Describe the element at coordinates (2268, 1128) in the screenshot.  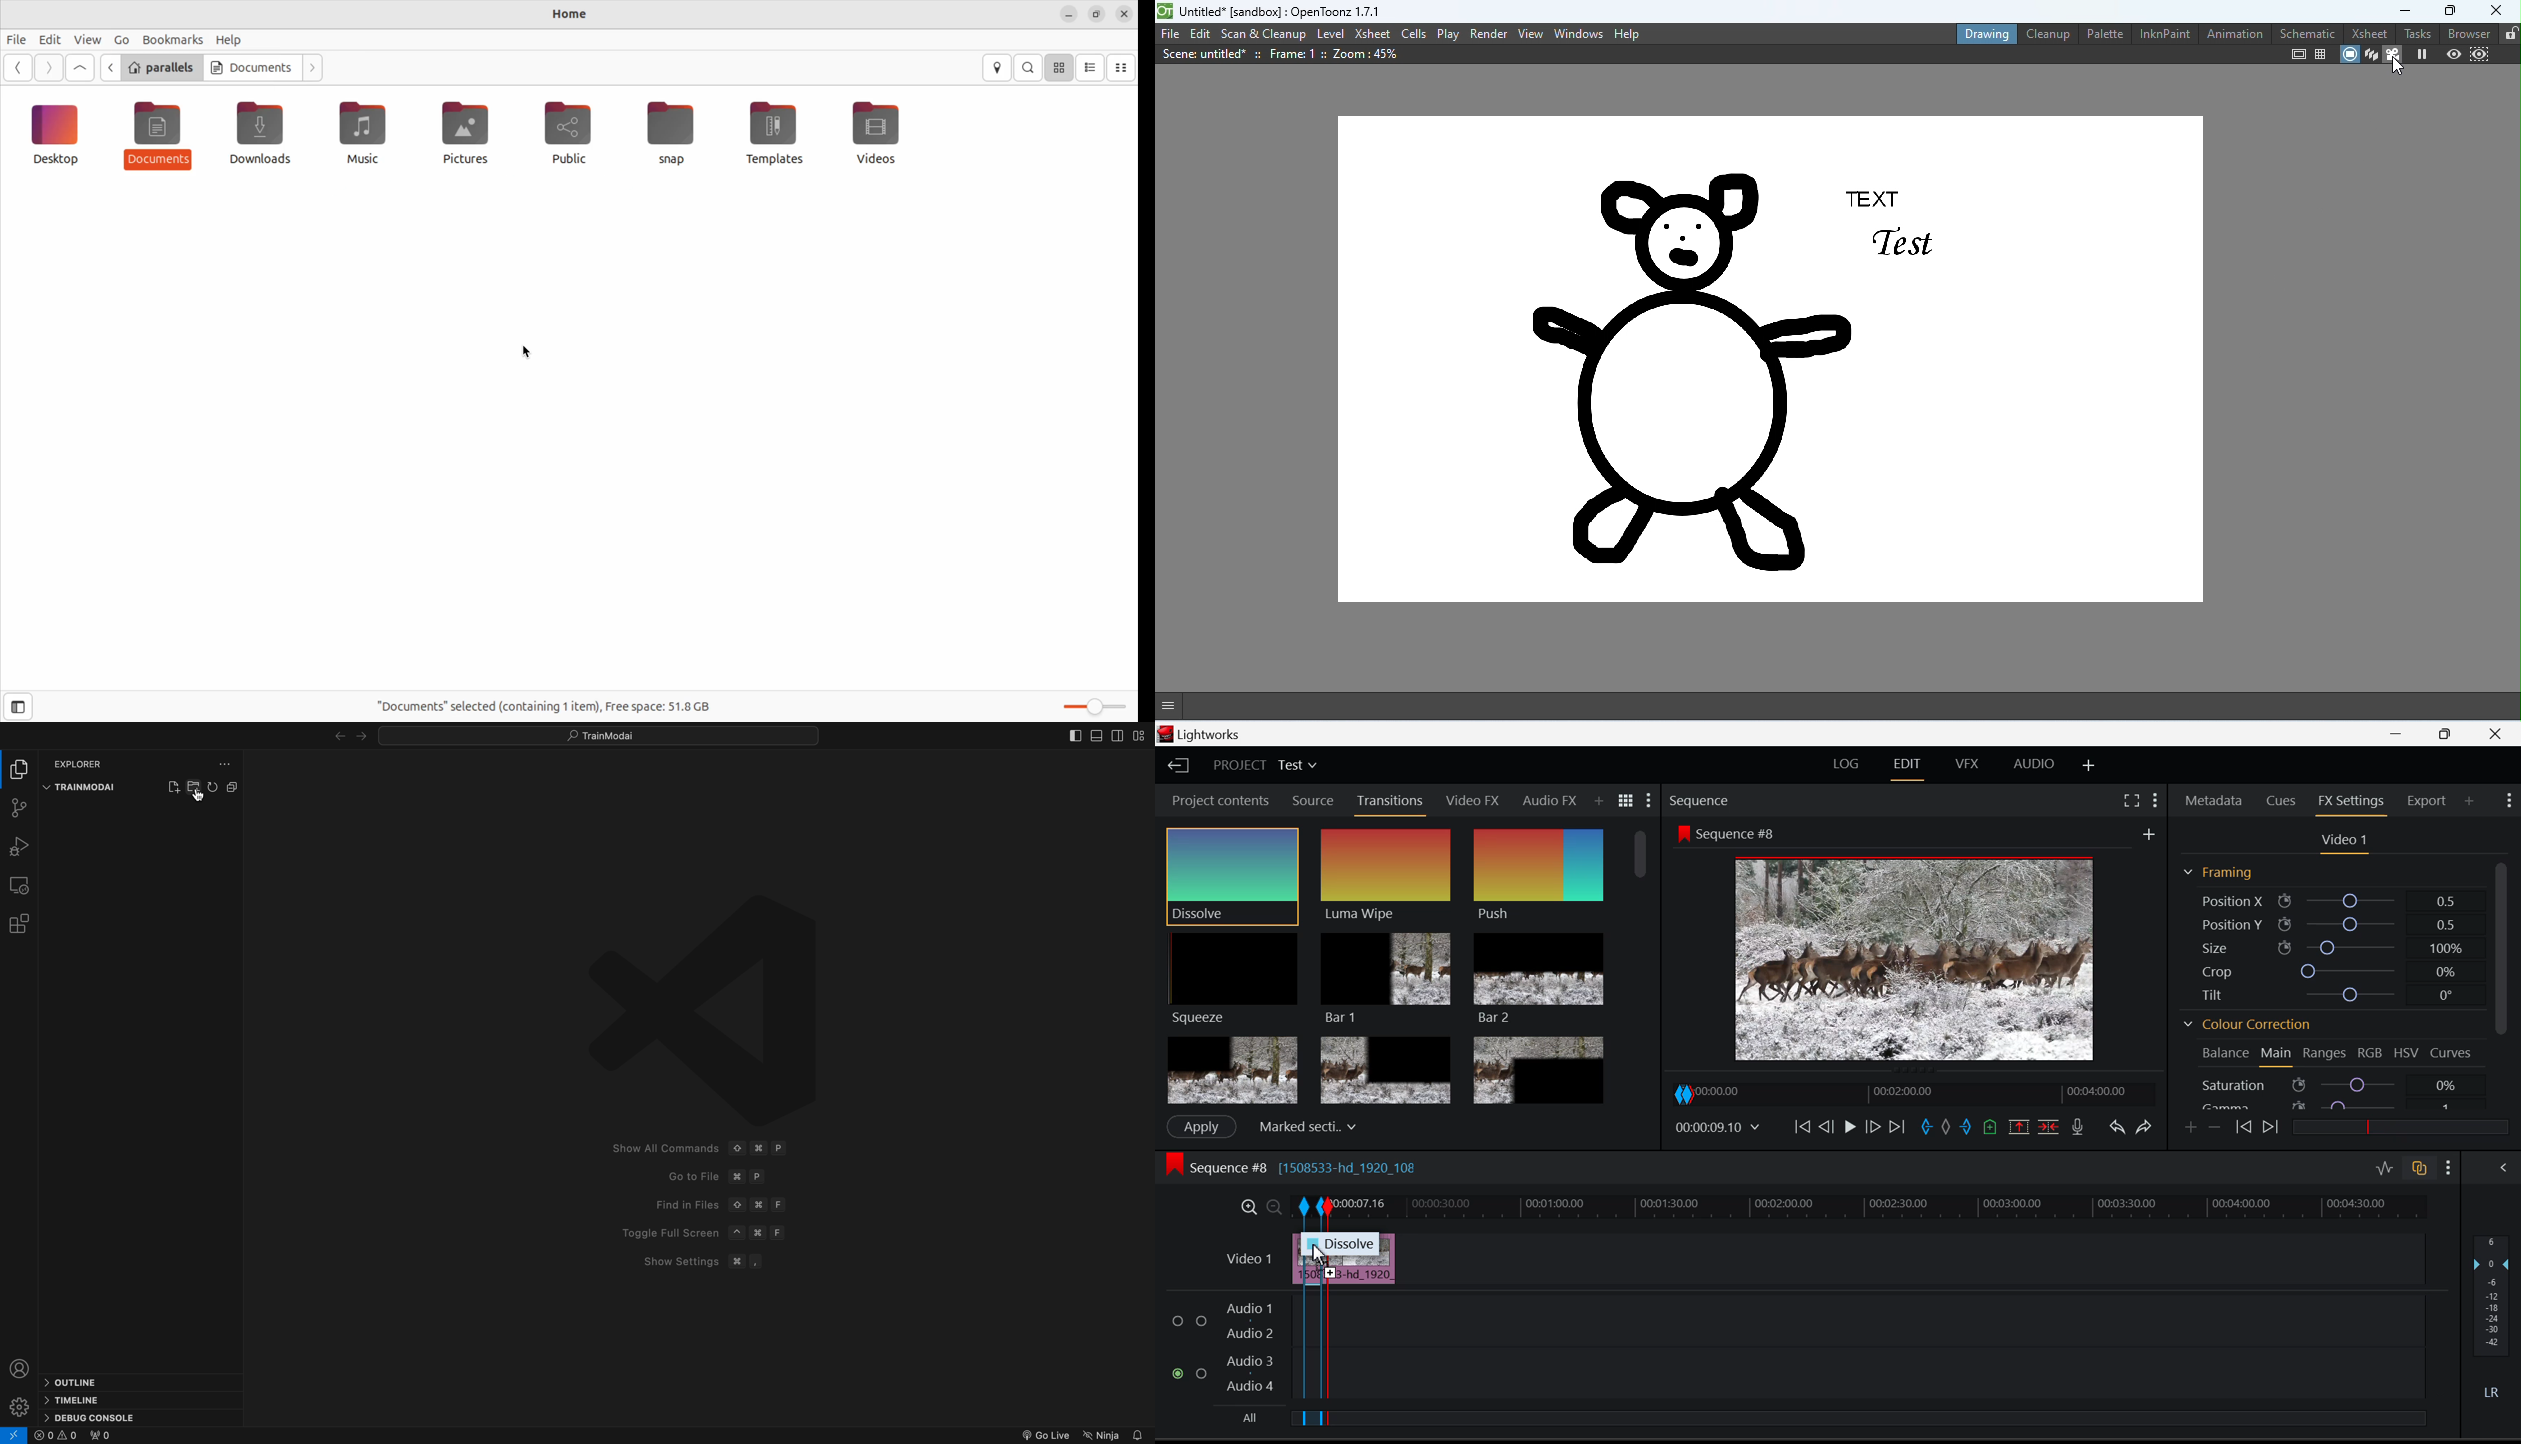
I see `Next keyframe` at that location.